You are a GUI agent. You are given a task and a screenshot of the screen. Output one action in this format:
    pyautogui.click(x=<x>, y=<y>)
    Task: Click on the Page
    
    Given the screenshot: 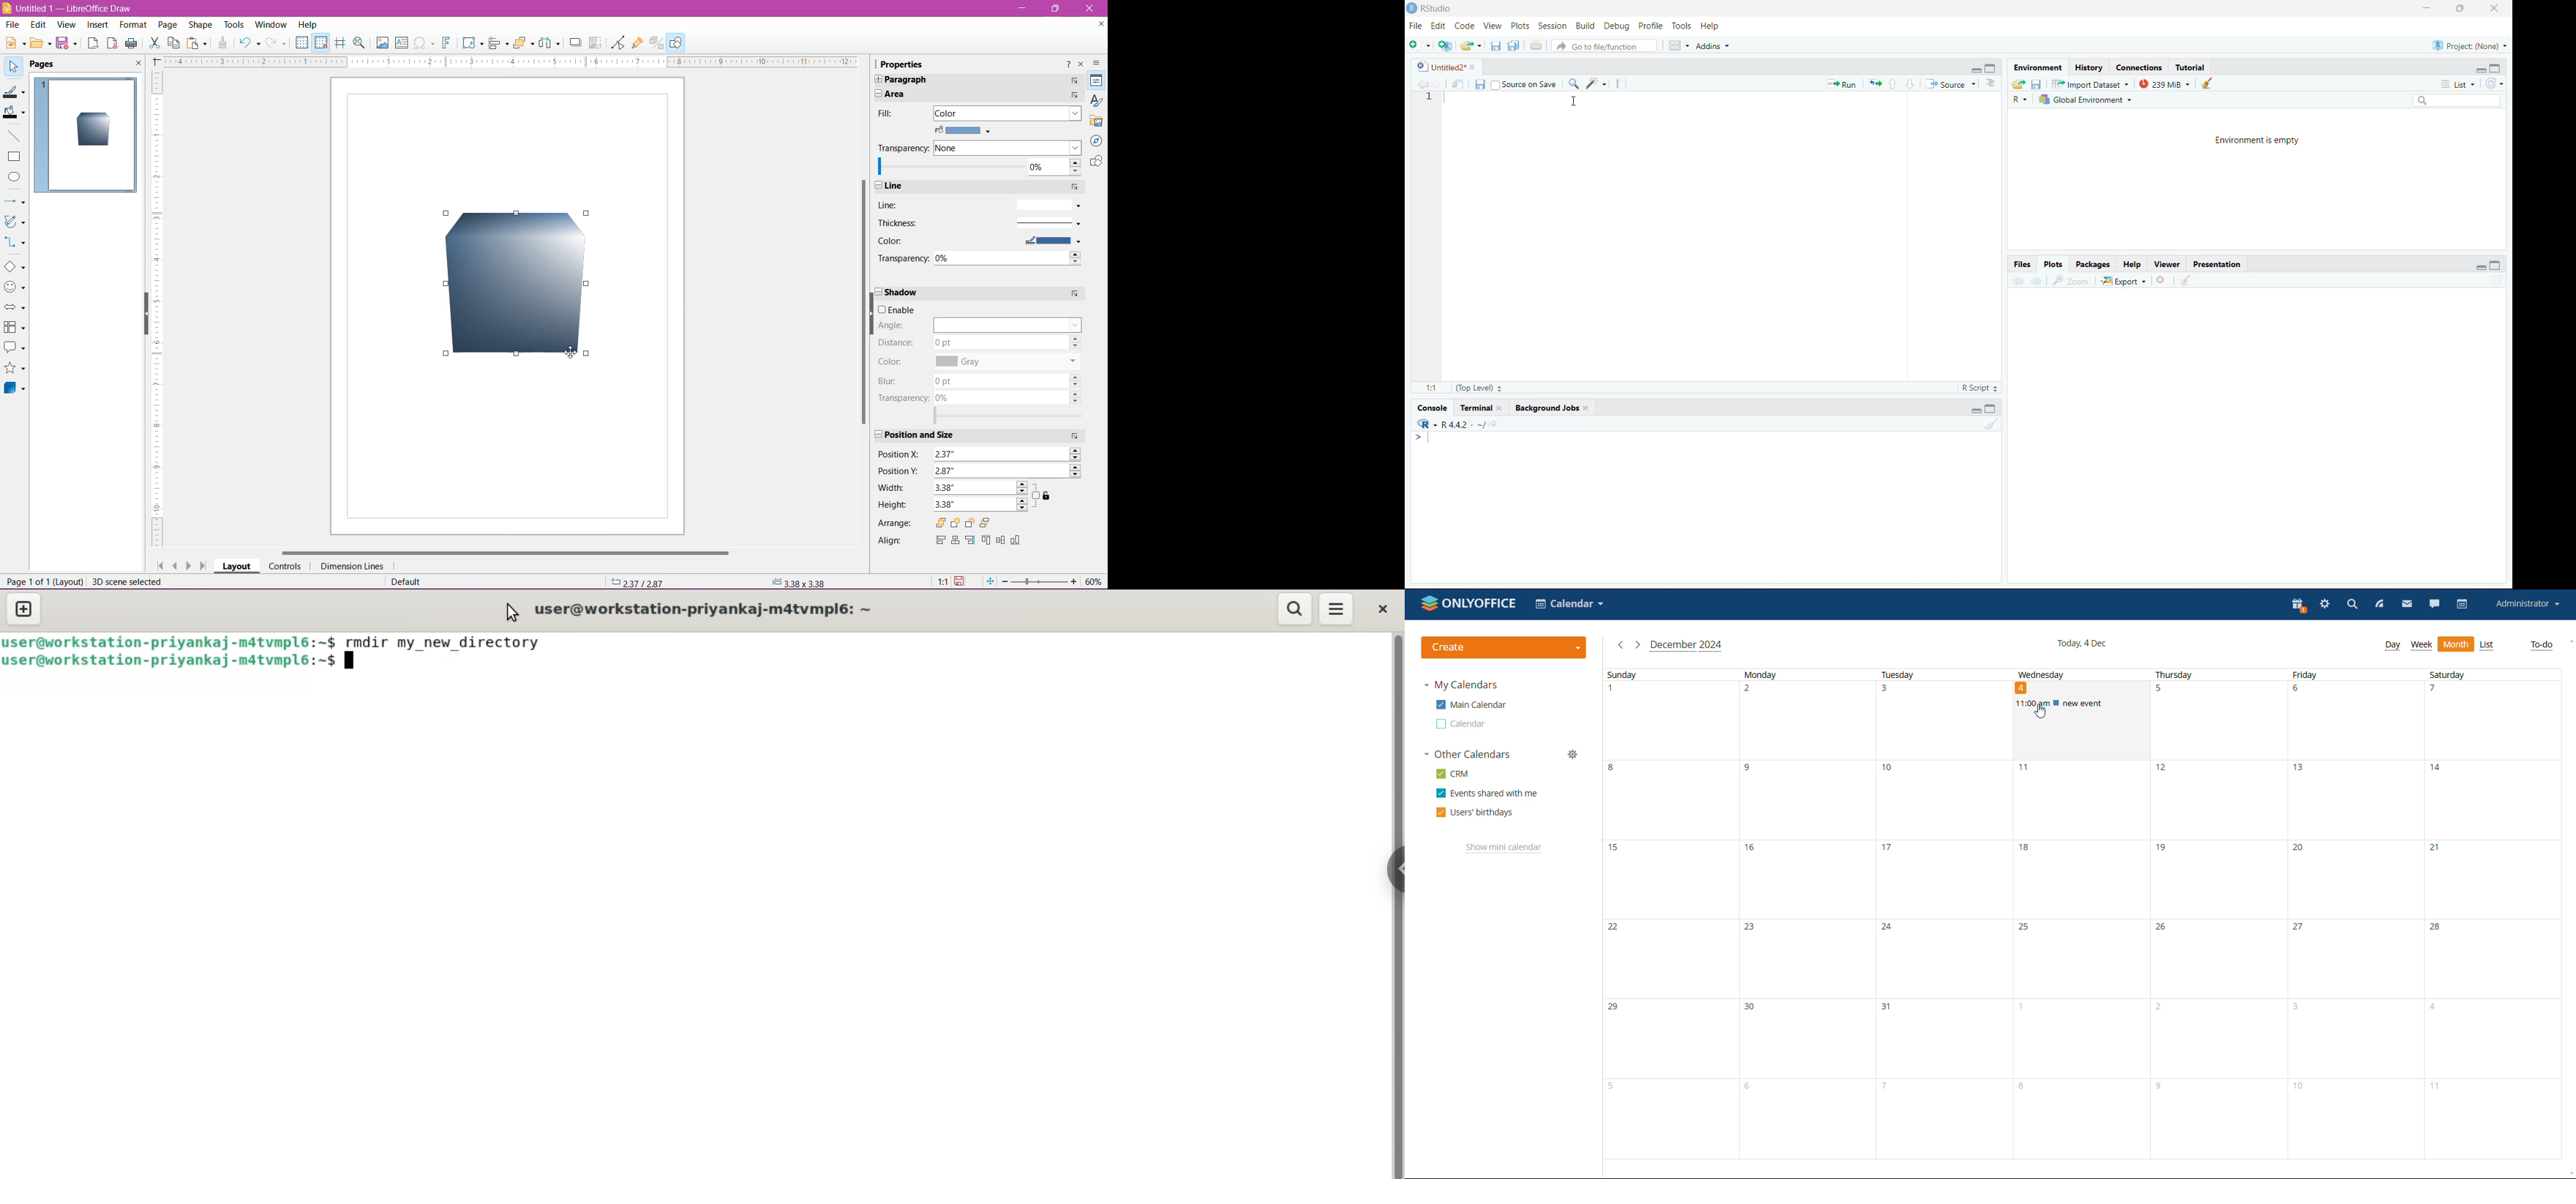 What is the action you would take?
    pyautogui.click(x=167, y=27)
    